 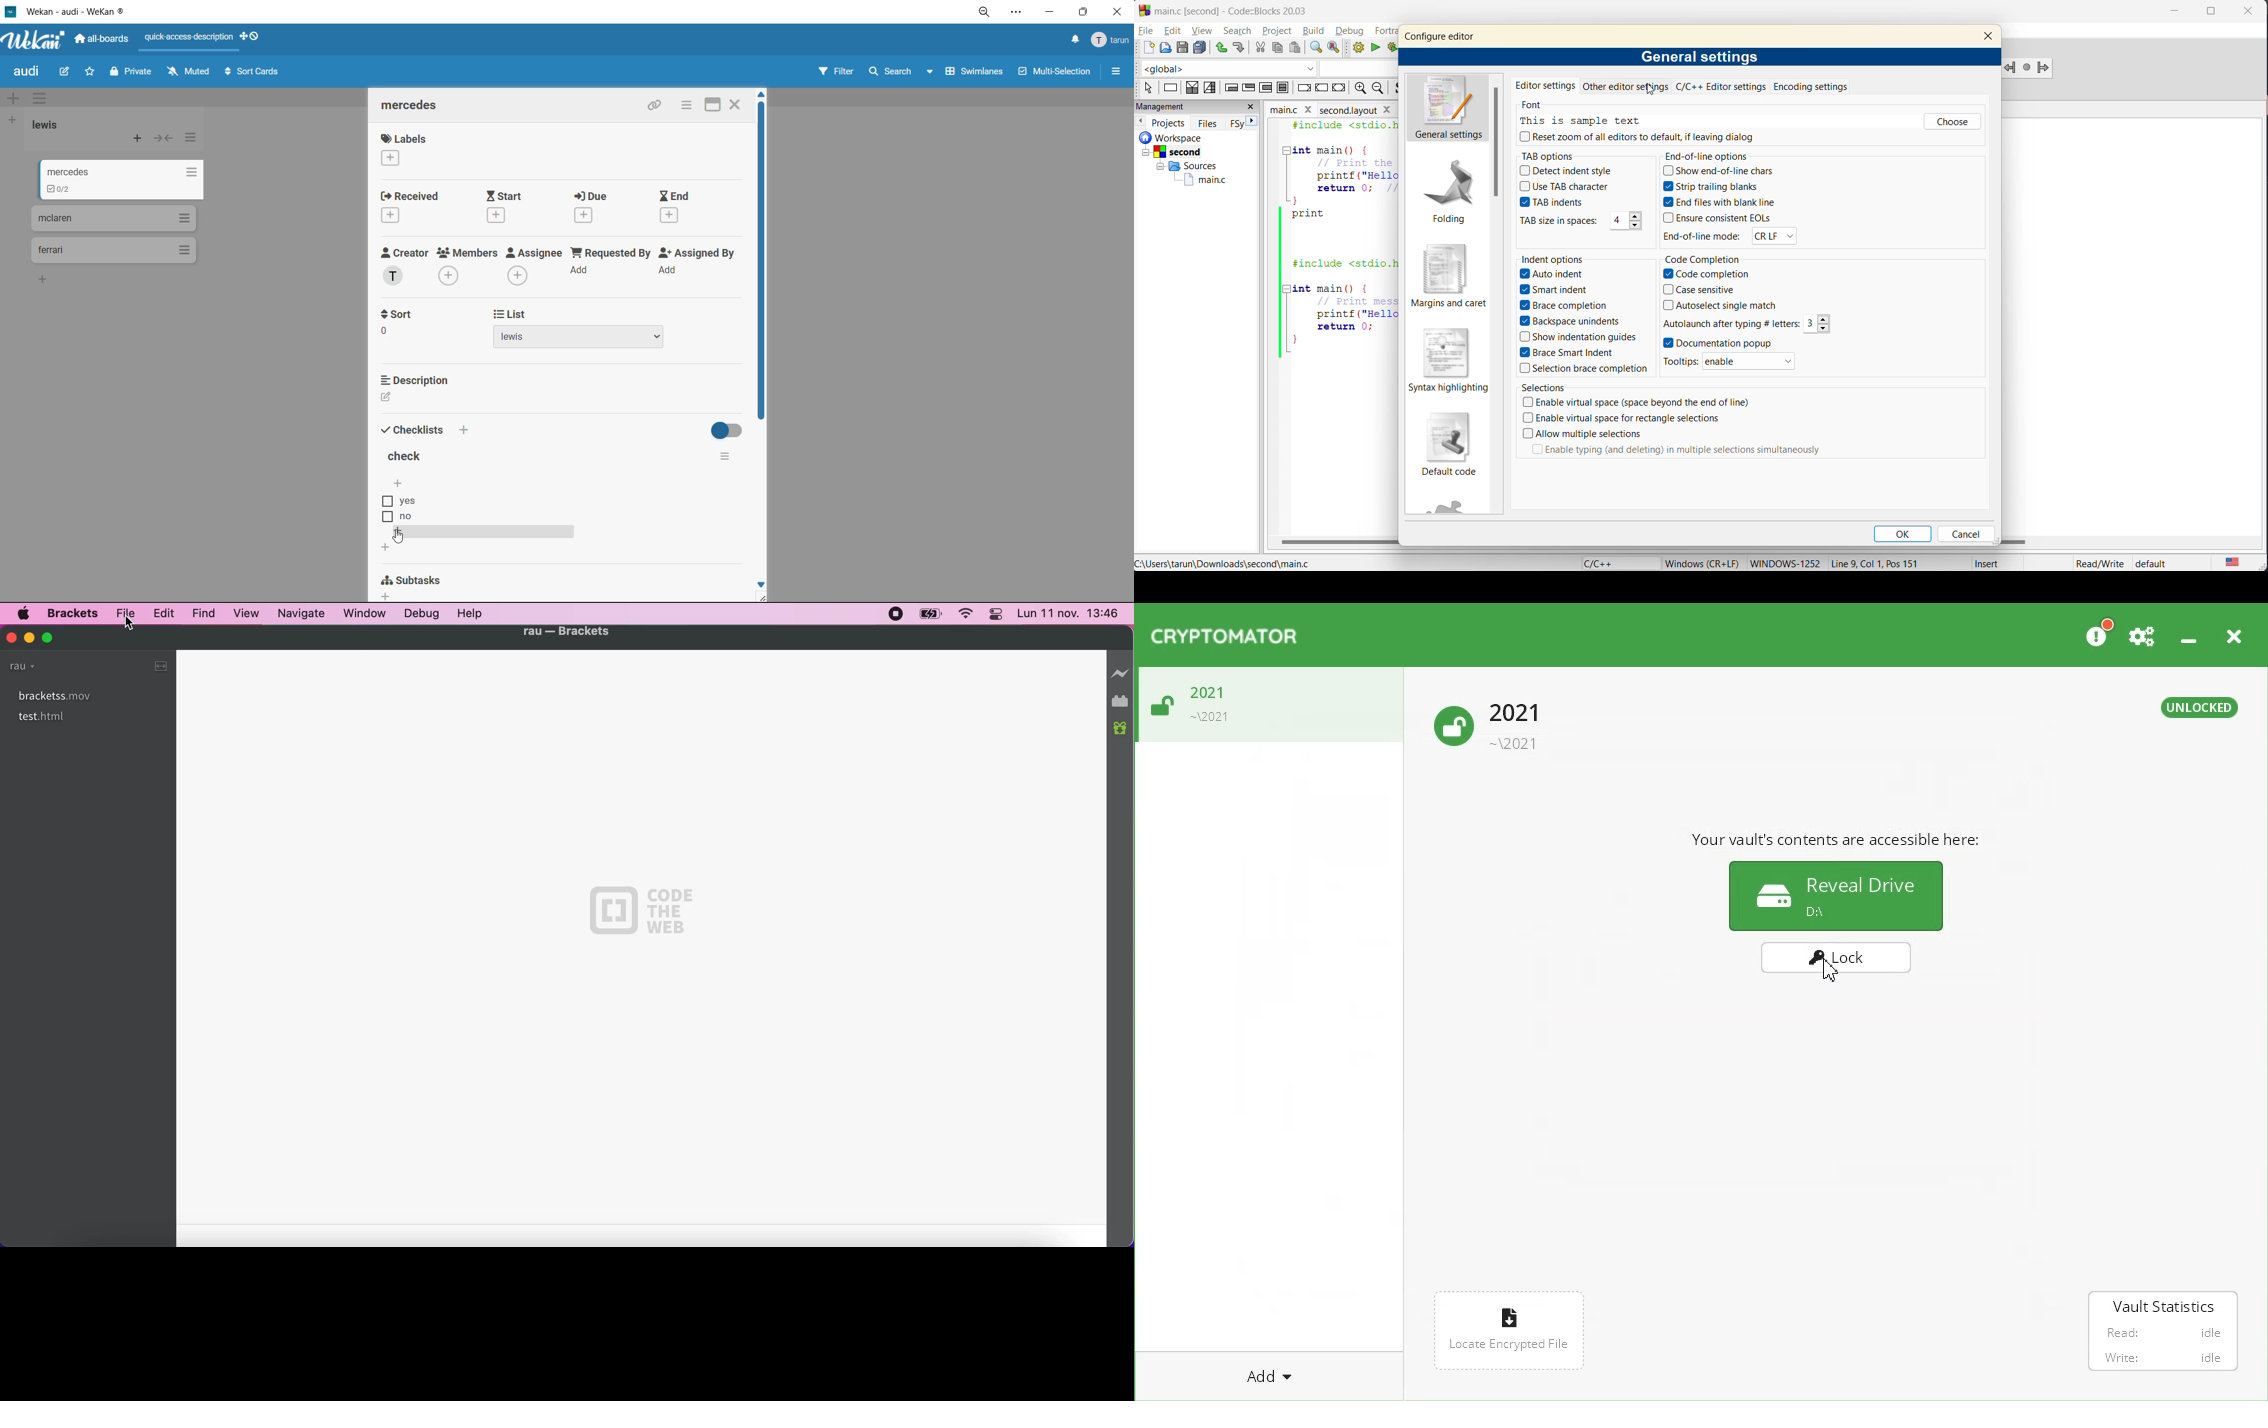 What do you see at coordinates (400, 483) in the screenshot?
I see `add checklist ` at bounding box center [400, 483].